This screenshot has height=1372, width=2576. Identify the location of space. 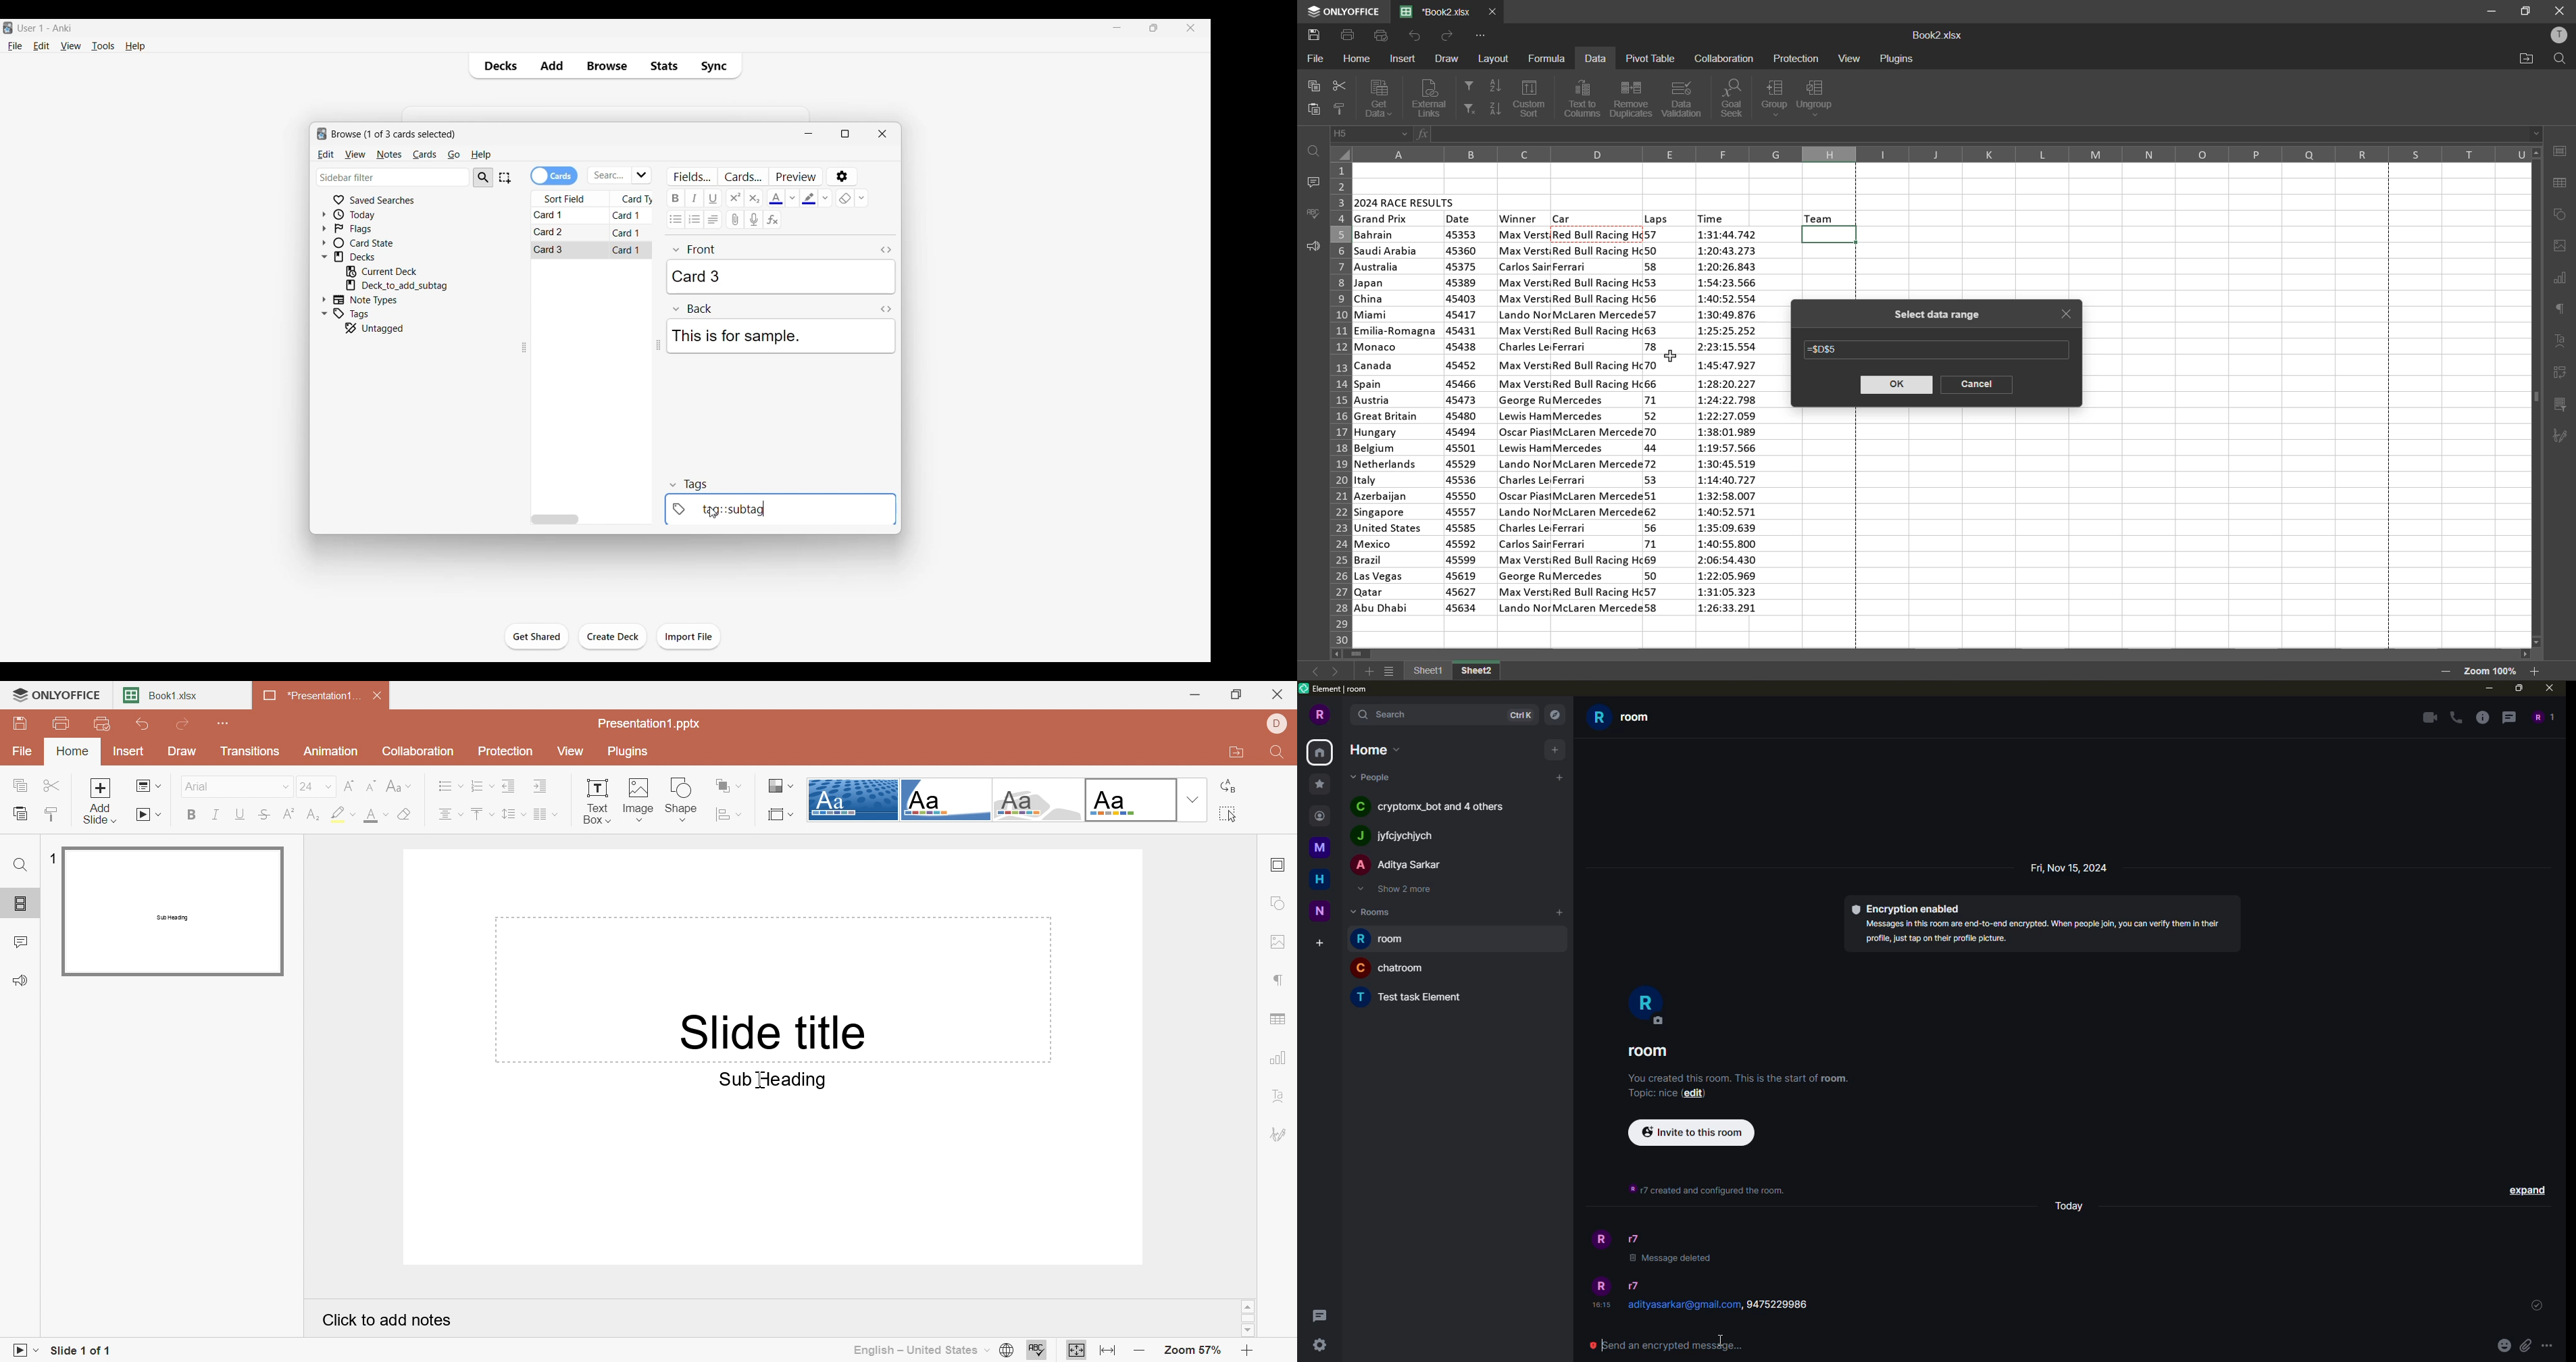
(1322, 846).